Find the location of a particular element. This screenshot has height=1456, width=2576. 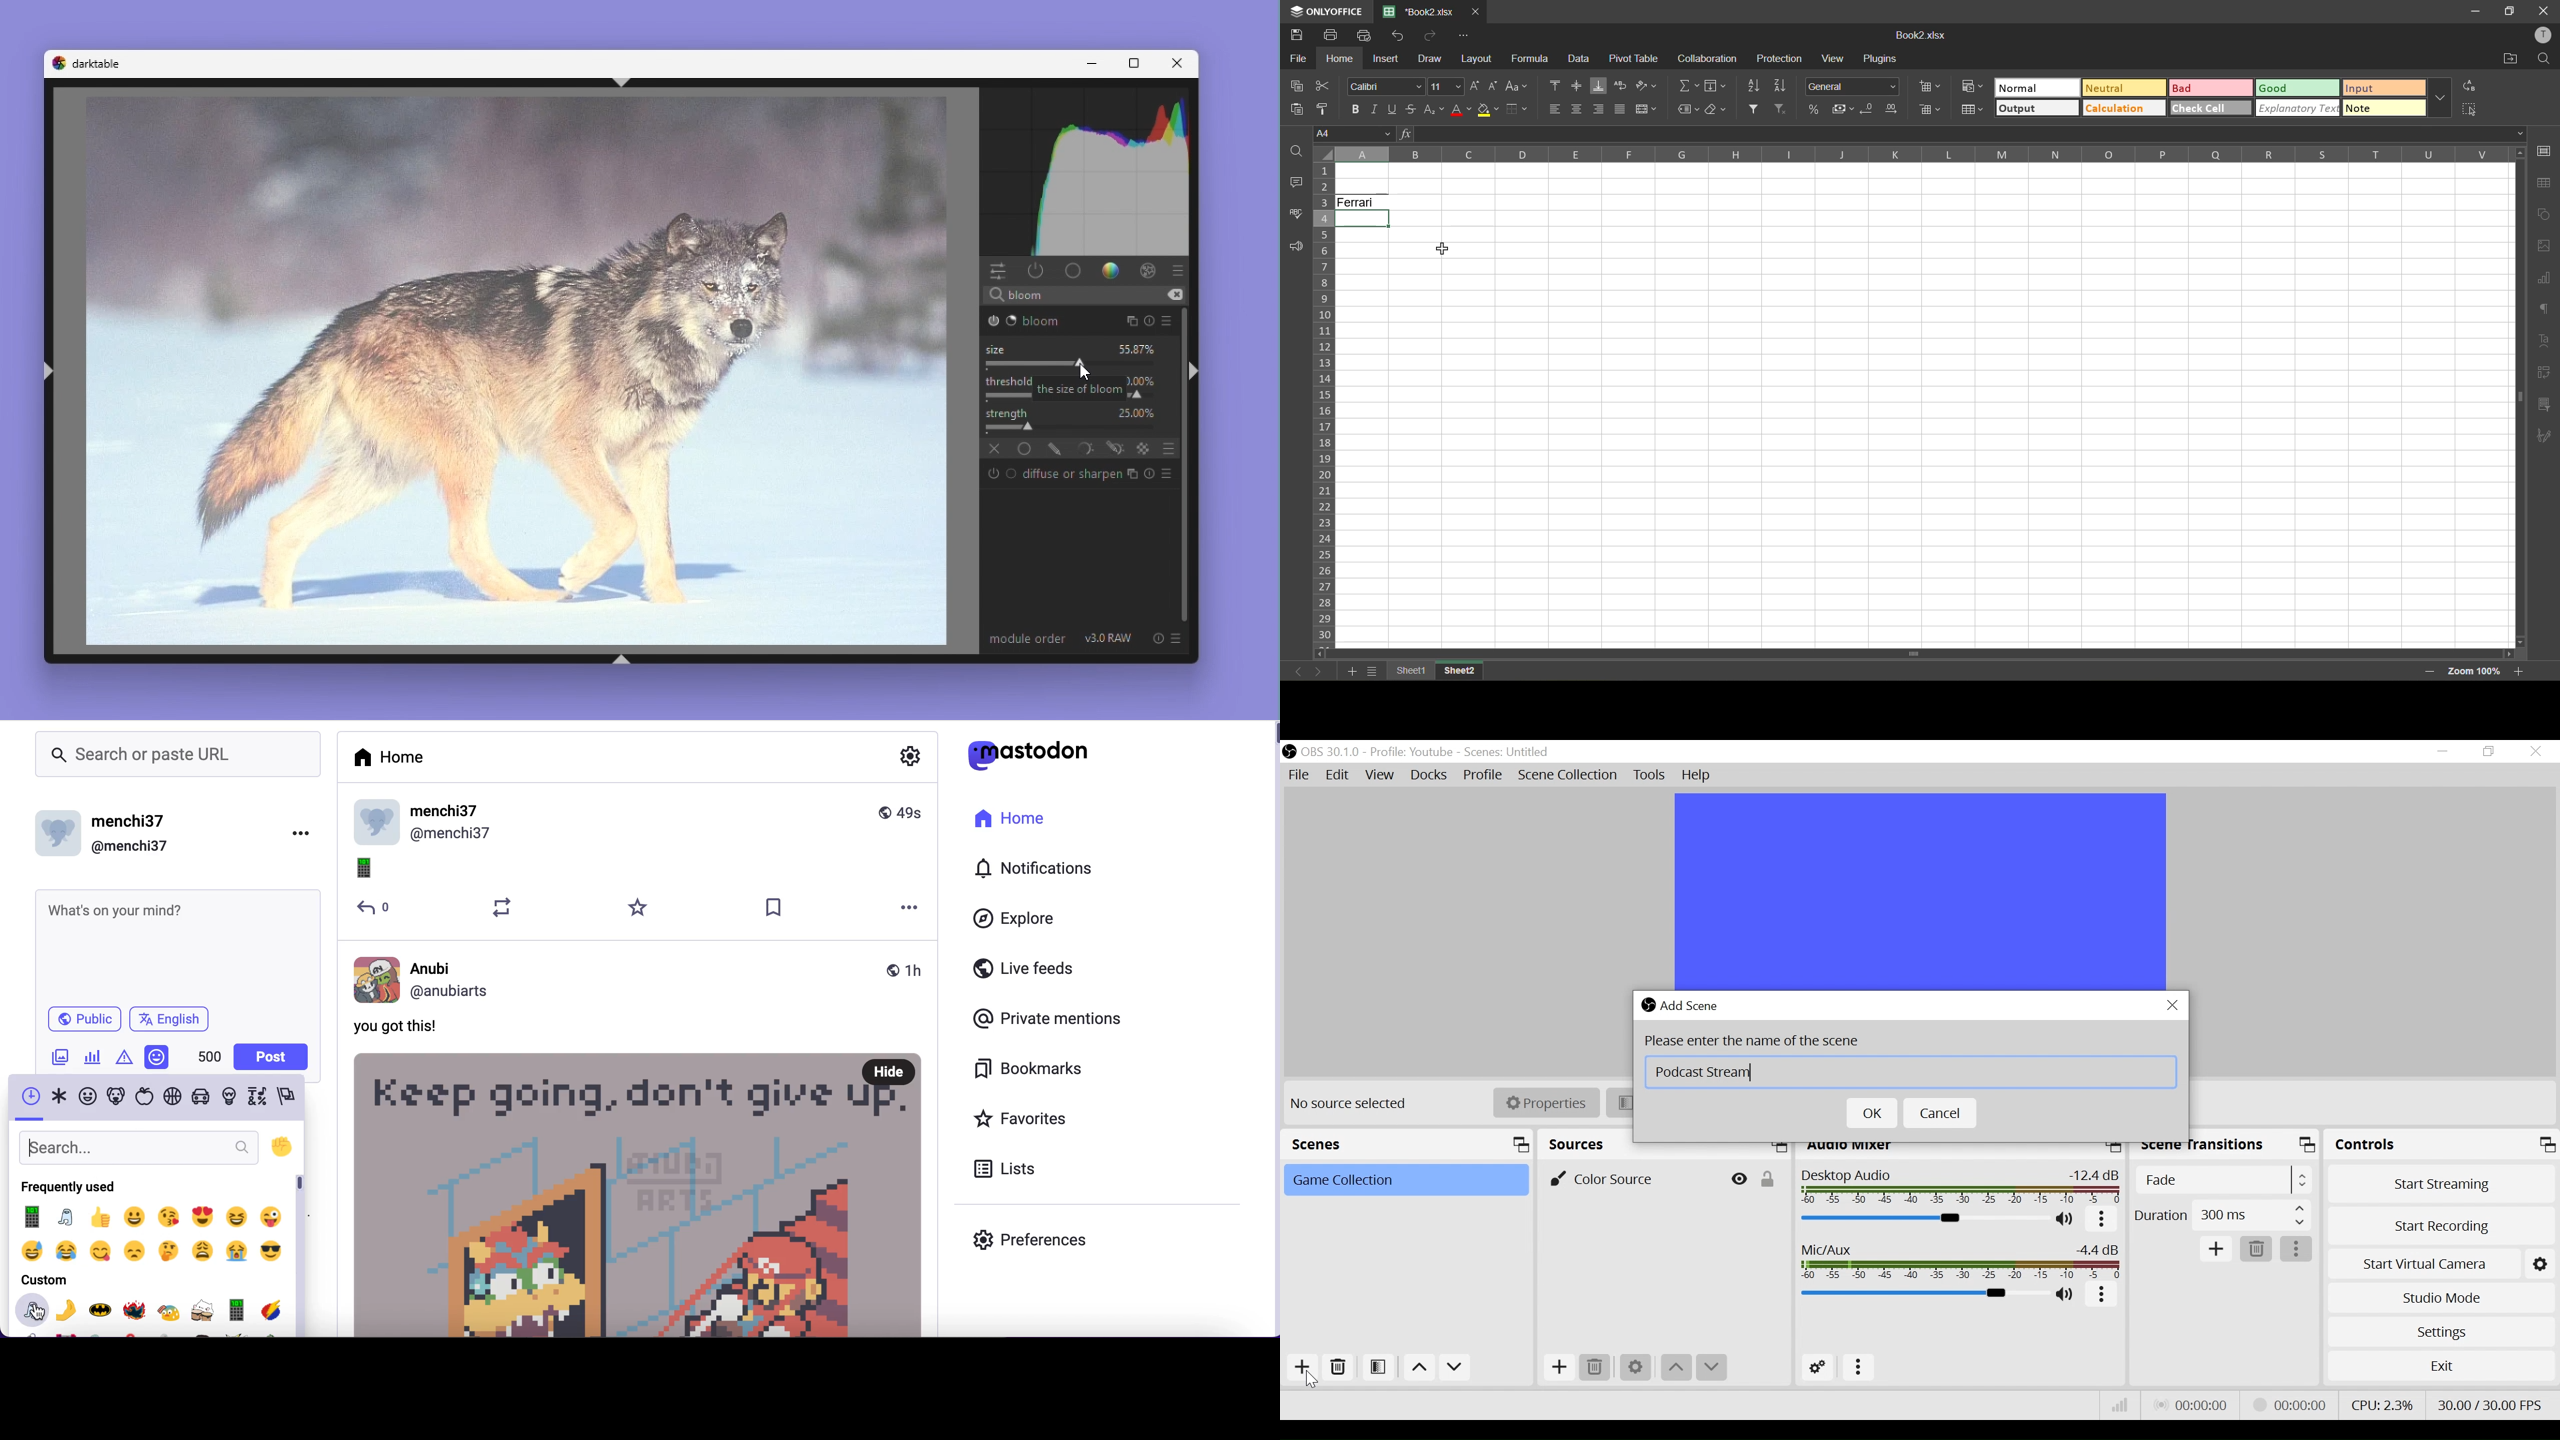

normal is located at coordinates (2036, 87).